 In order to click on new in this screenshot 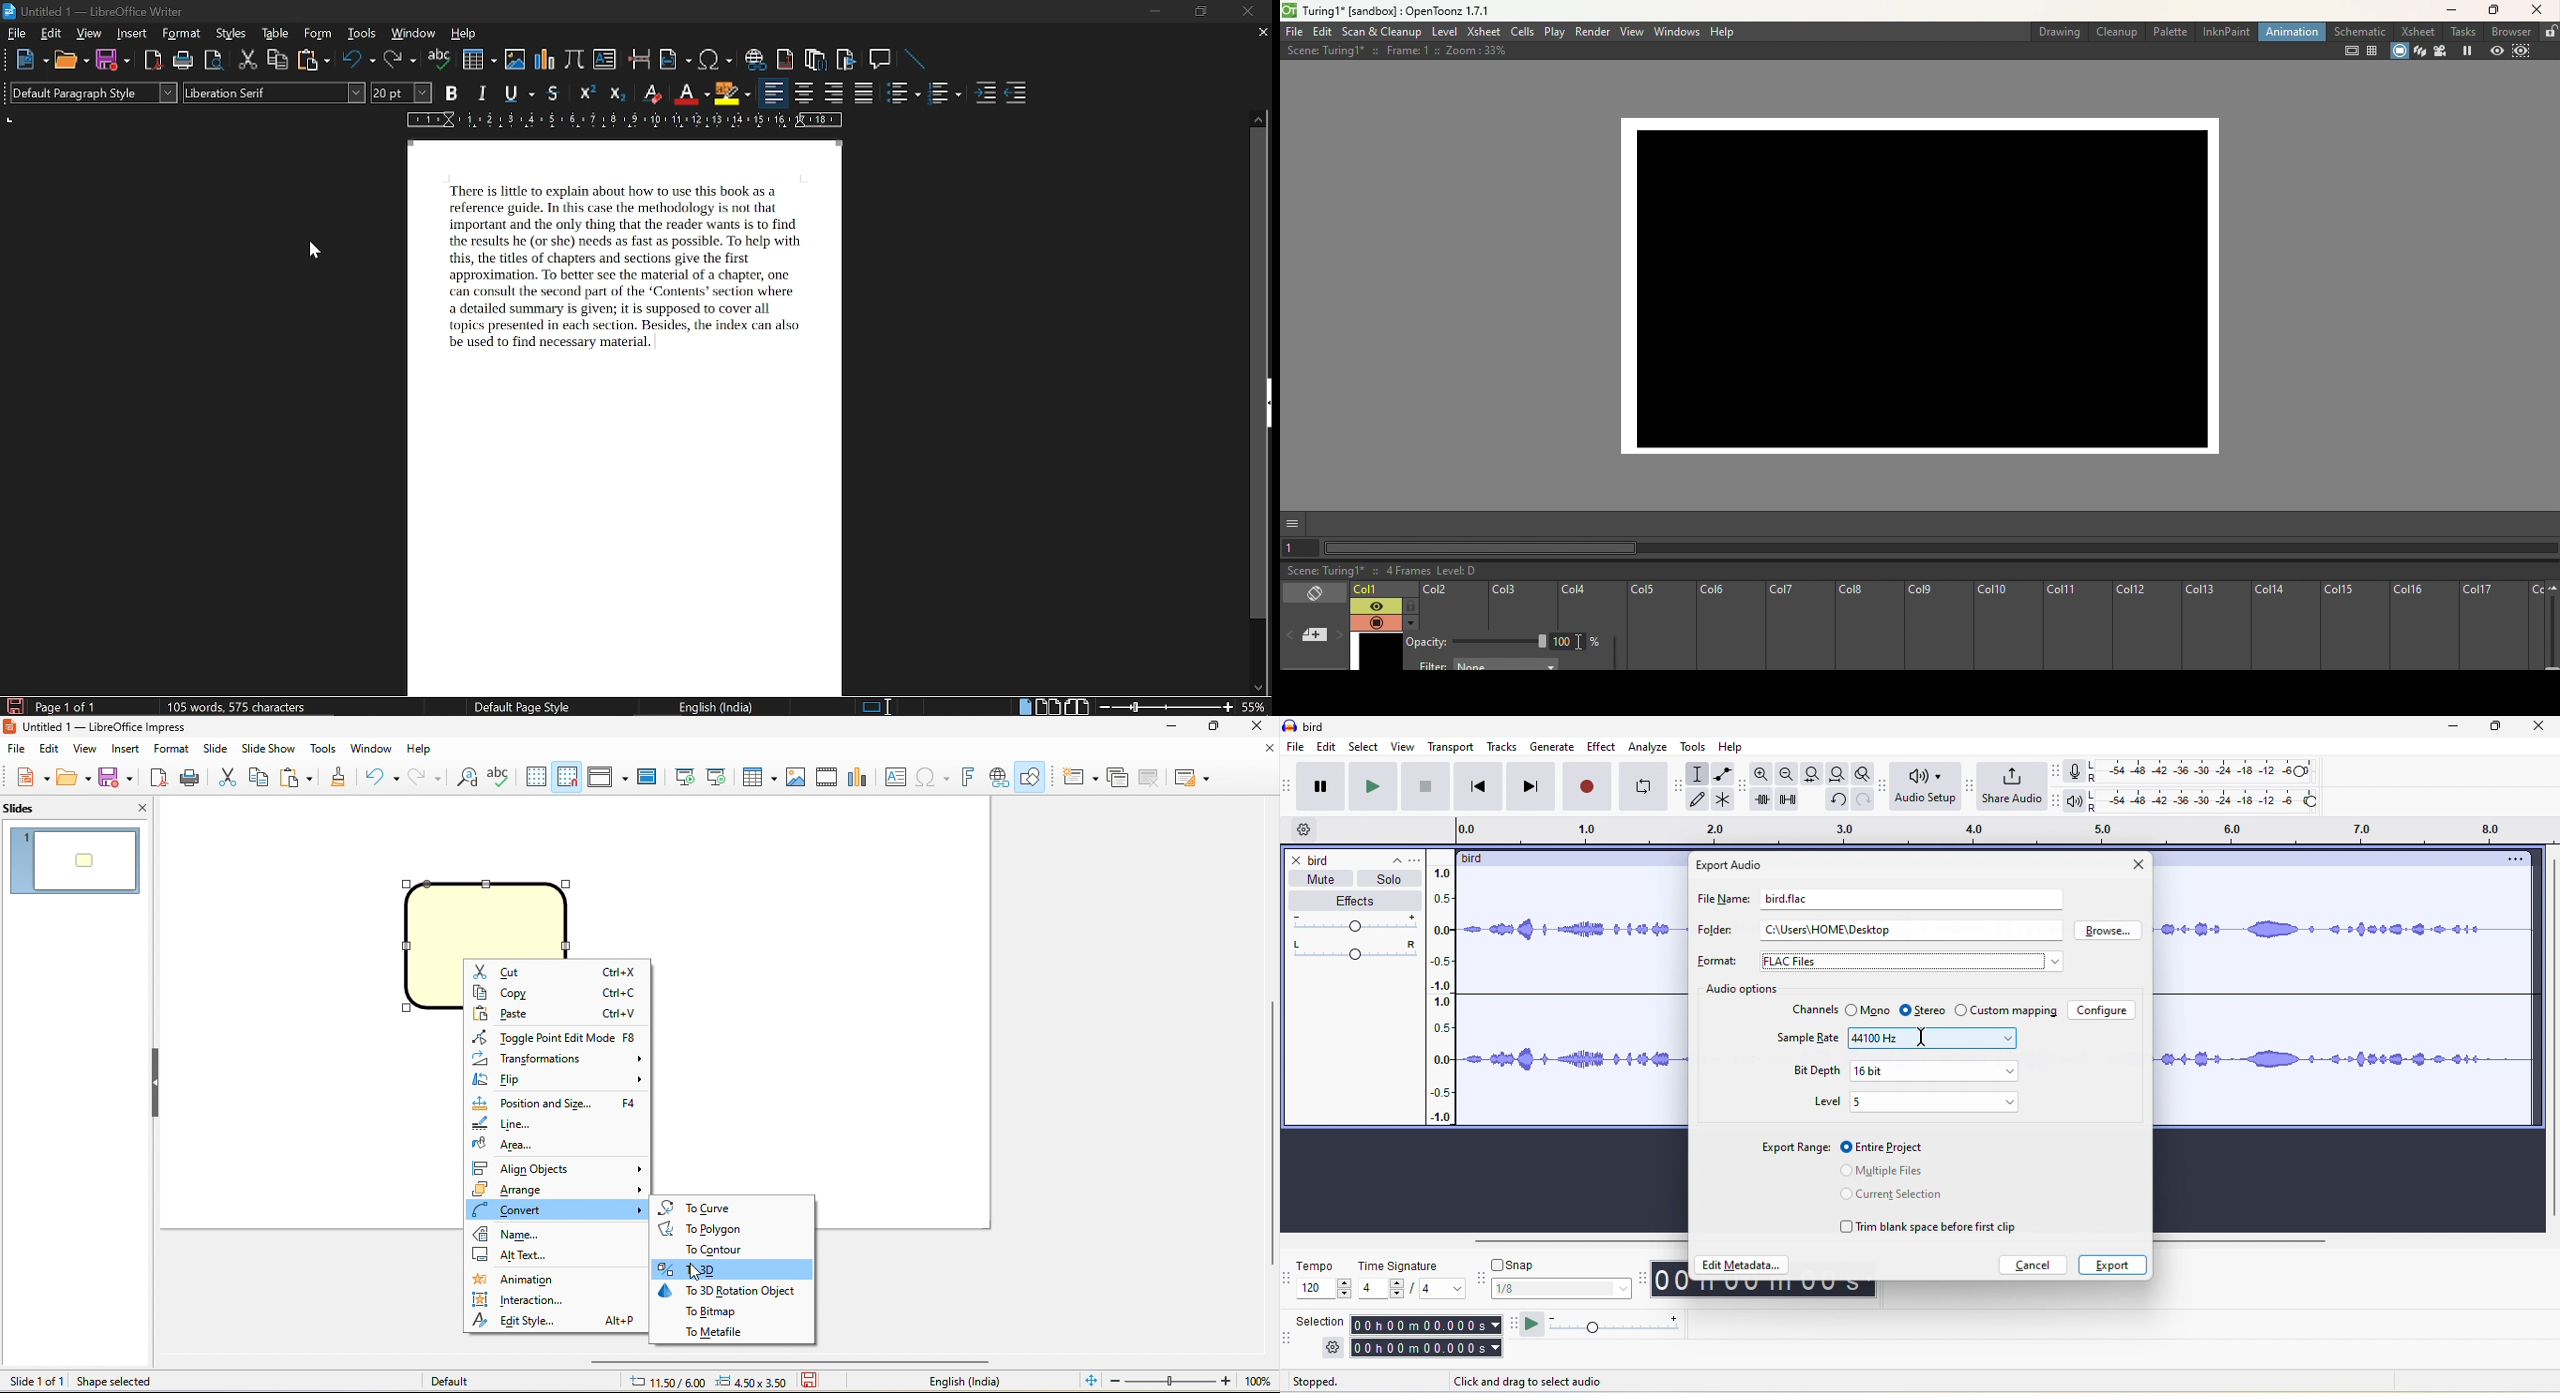, I will do `click(25, 776)`.